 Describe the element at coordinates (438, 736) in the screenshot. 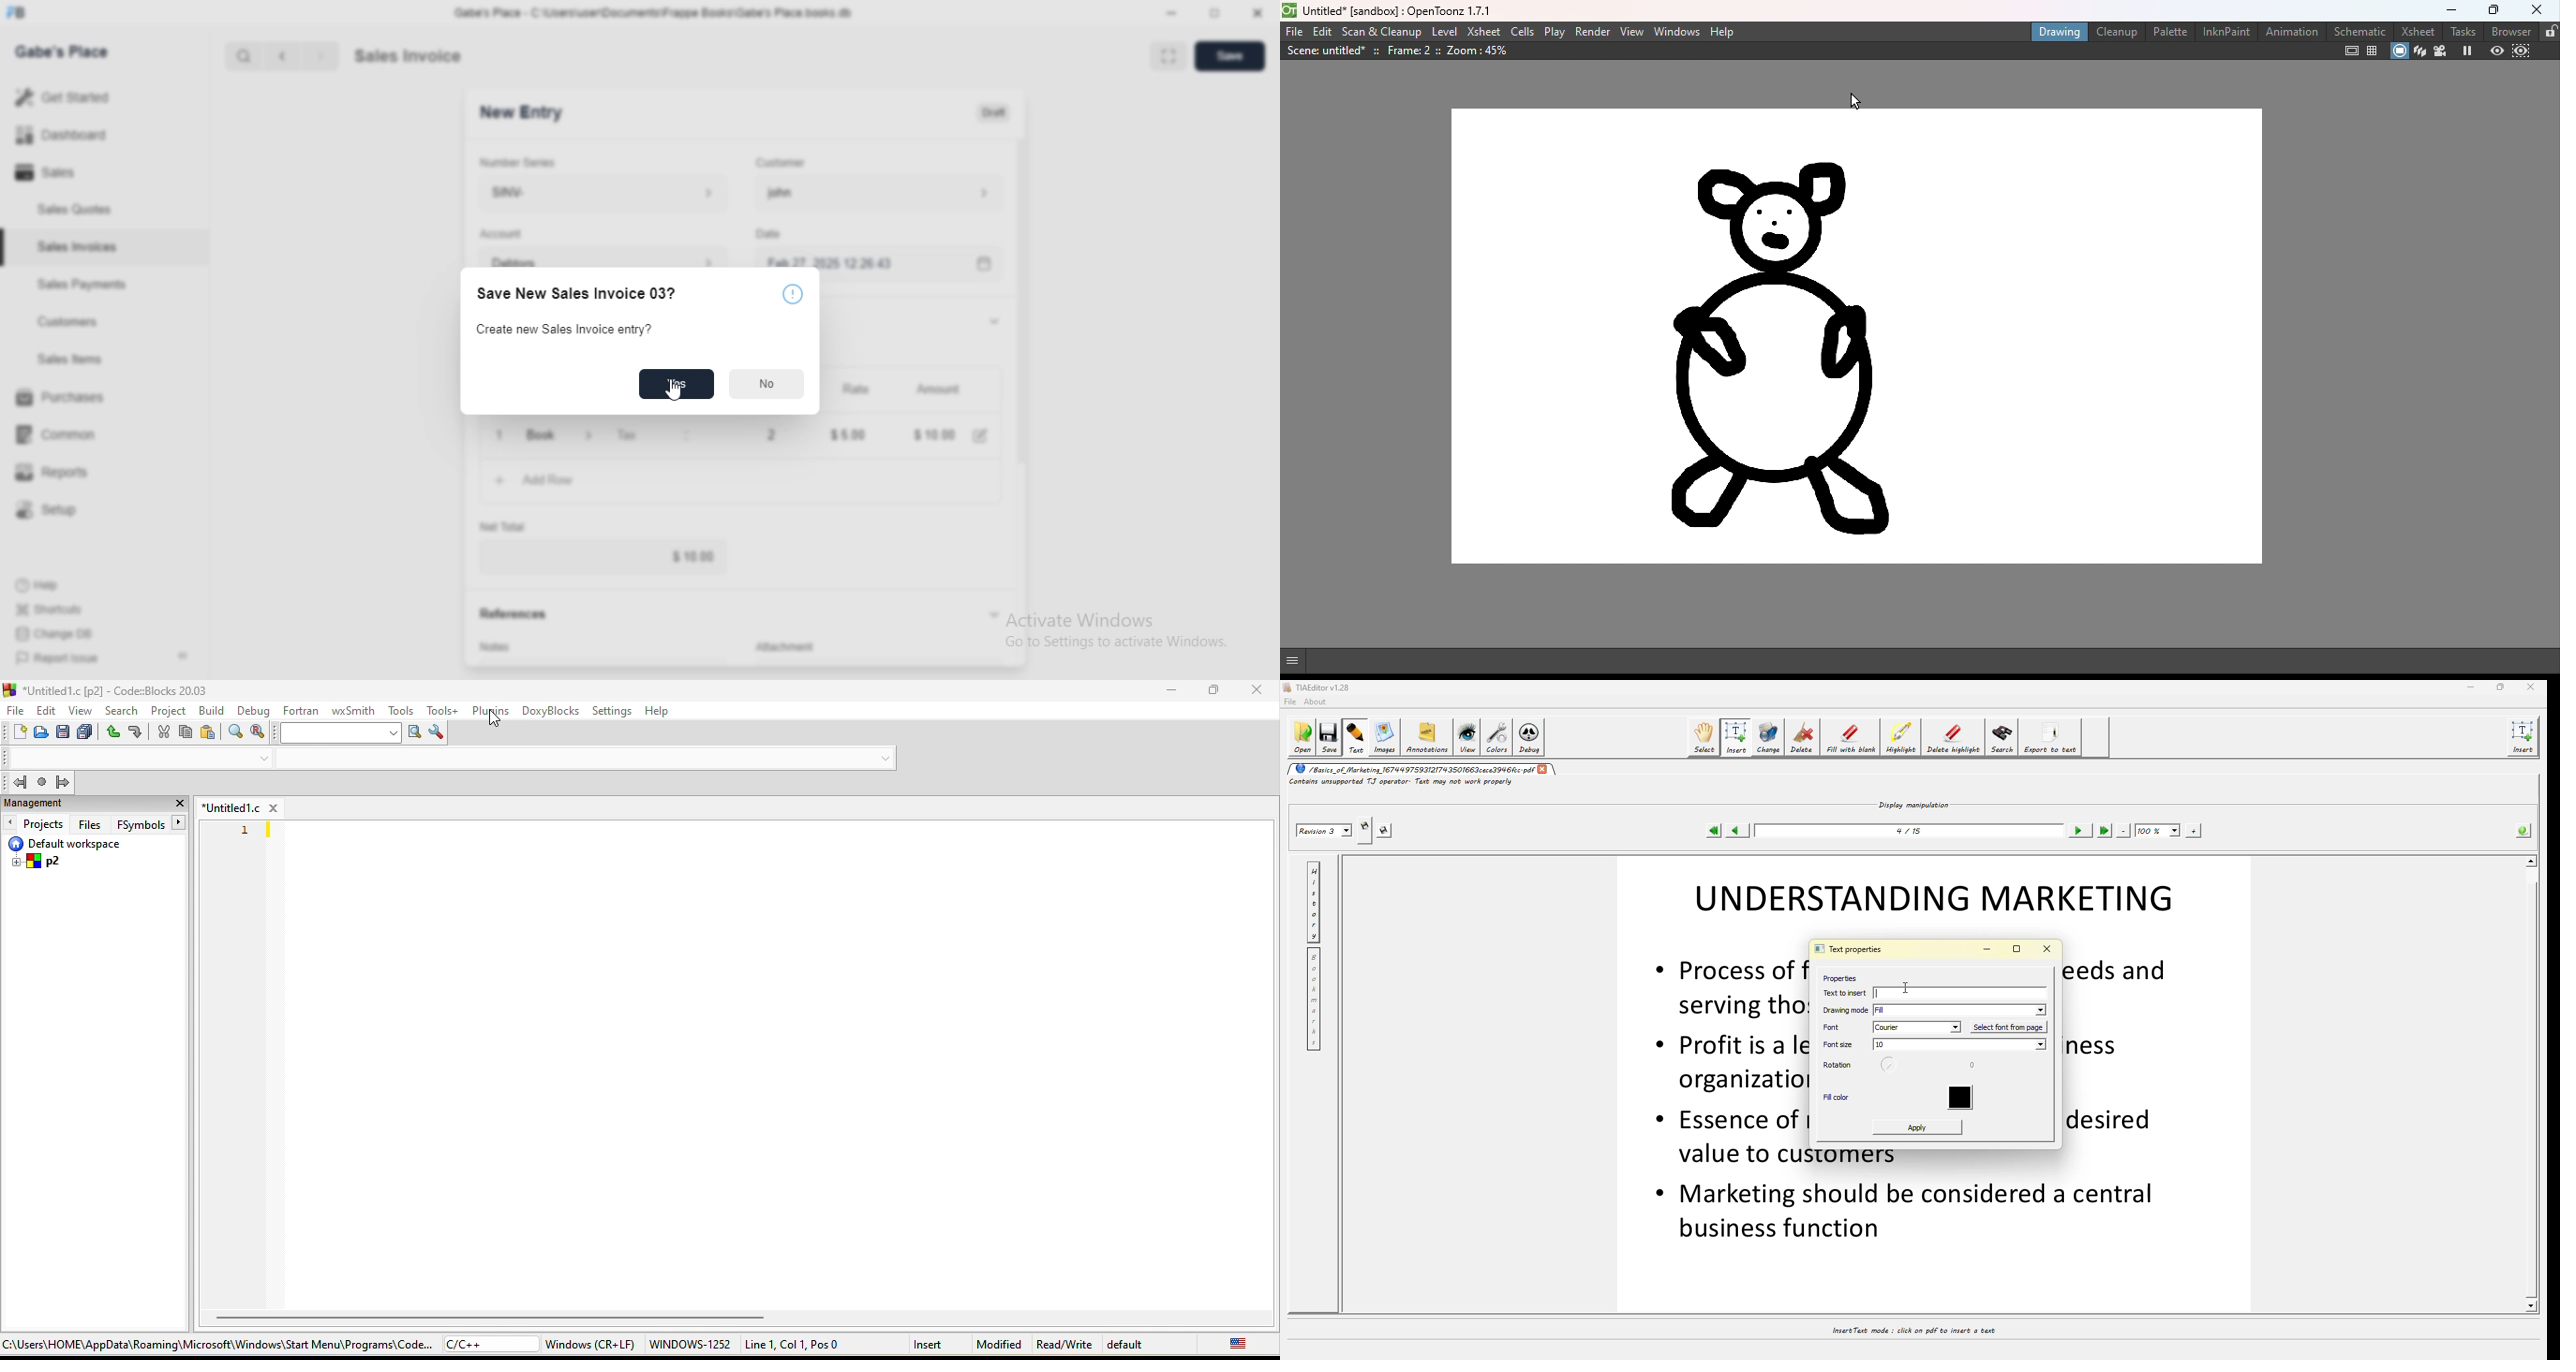

I see `show option window` at that location.